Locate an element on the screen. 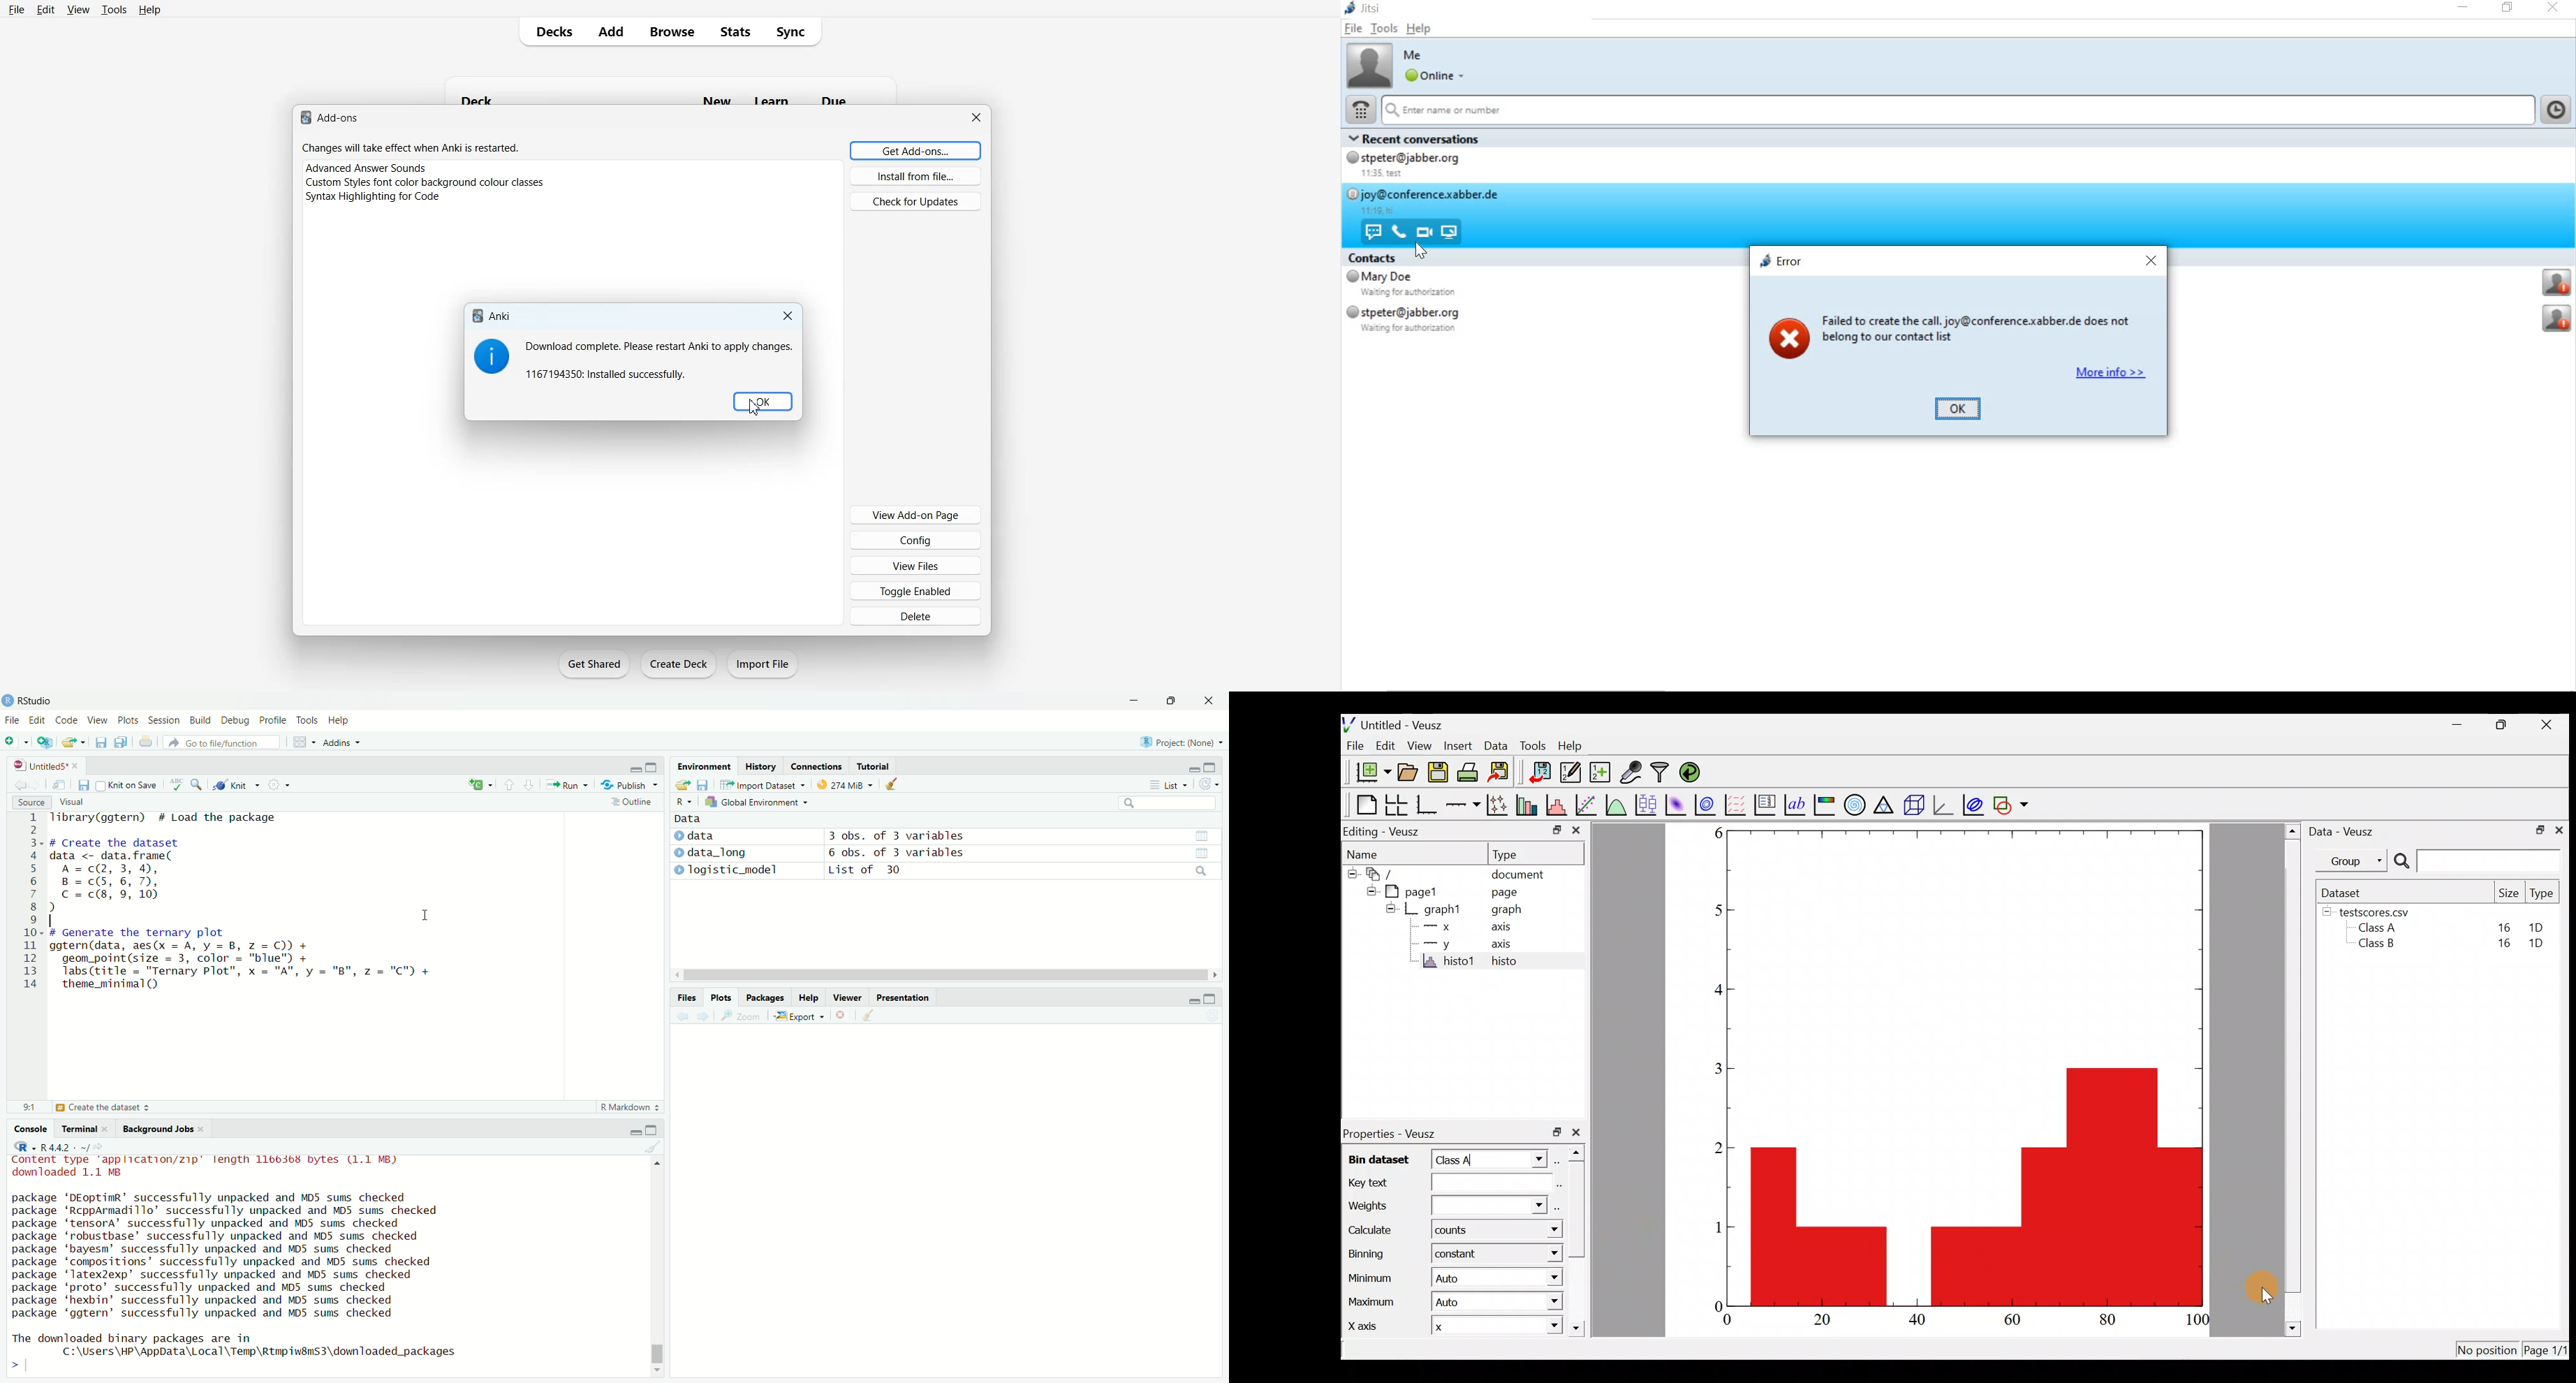 Image resolution: width=2576 pixels, height=1400 pixels. Install from file is located at coordinates (917, 176).